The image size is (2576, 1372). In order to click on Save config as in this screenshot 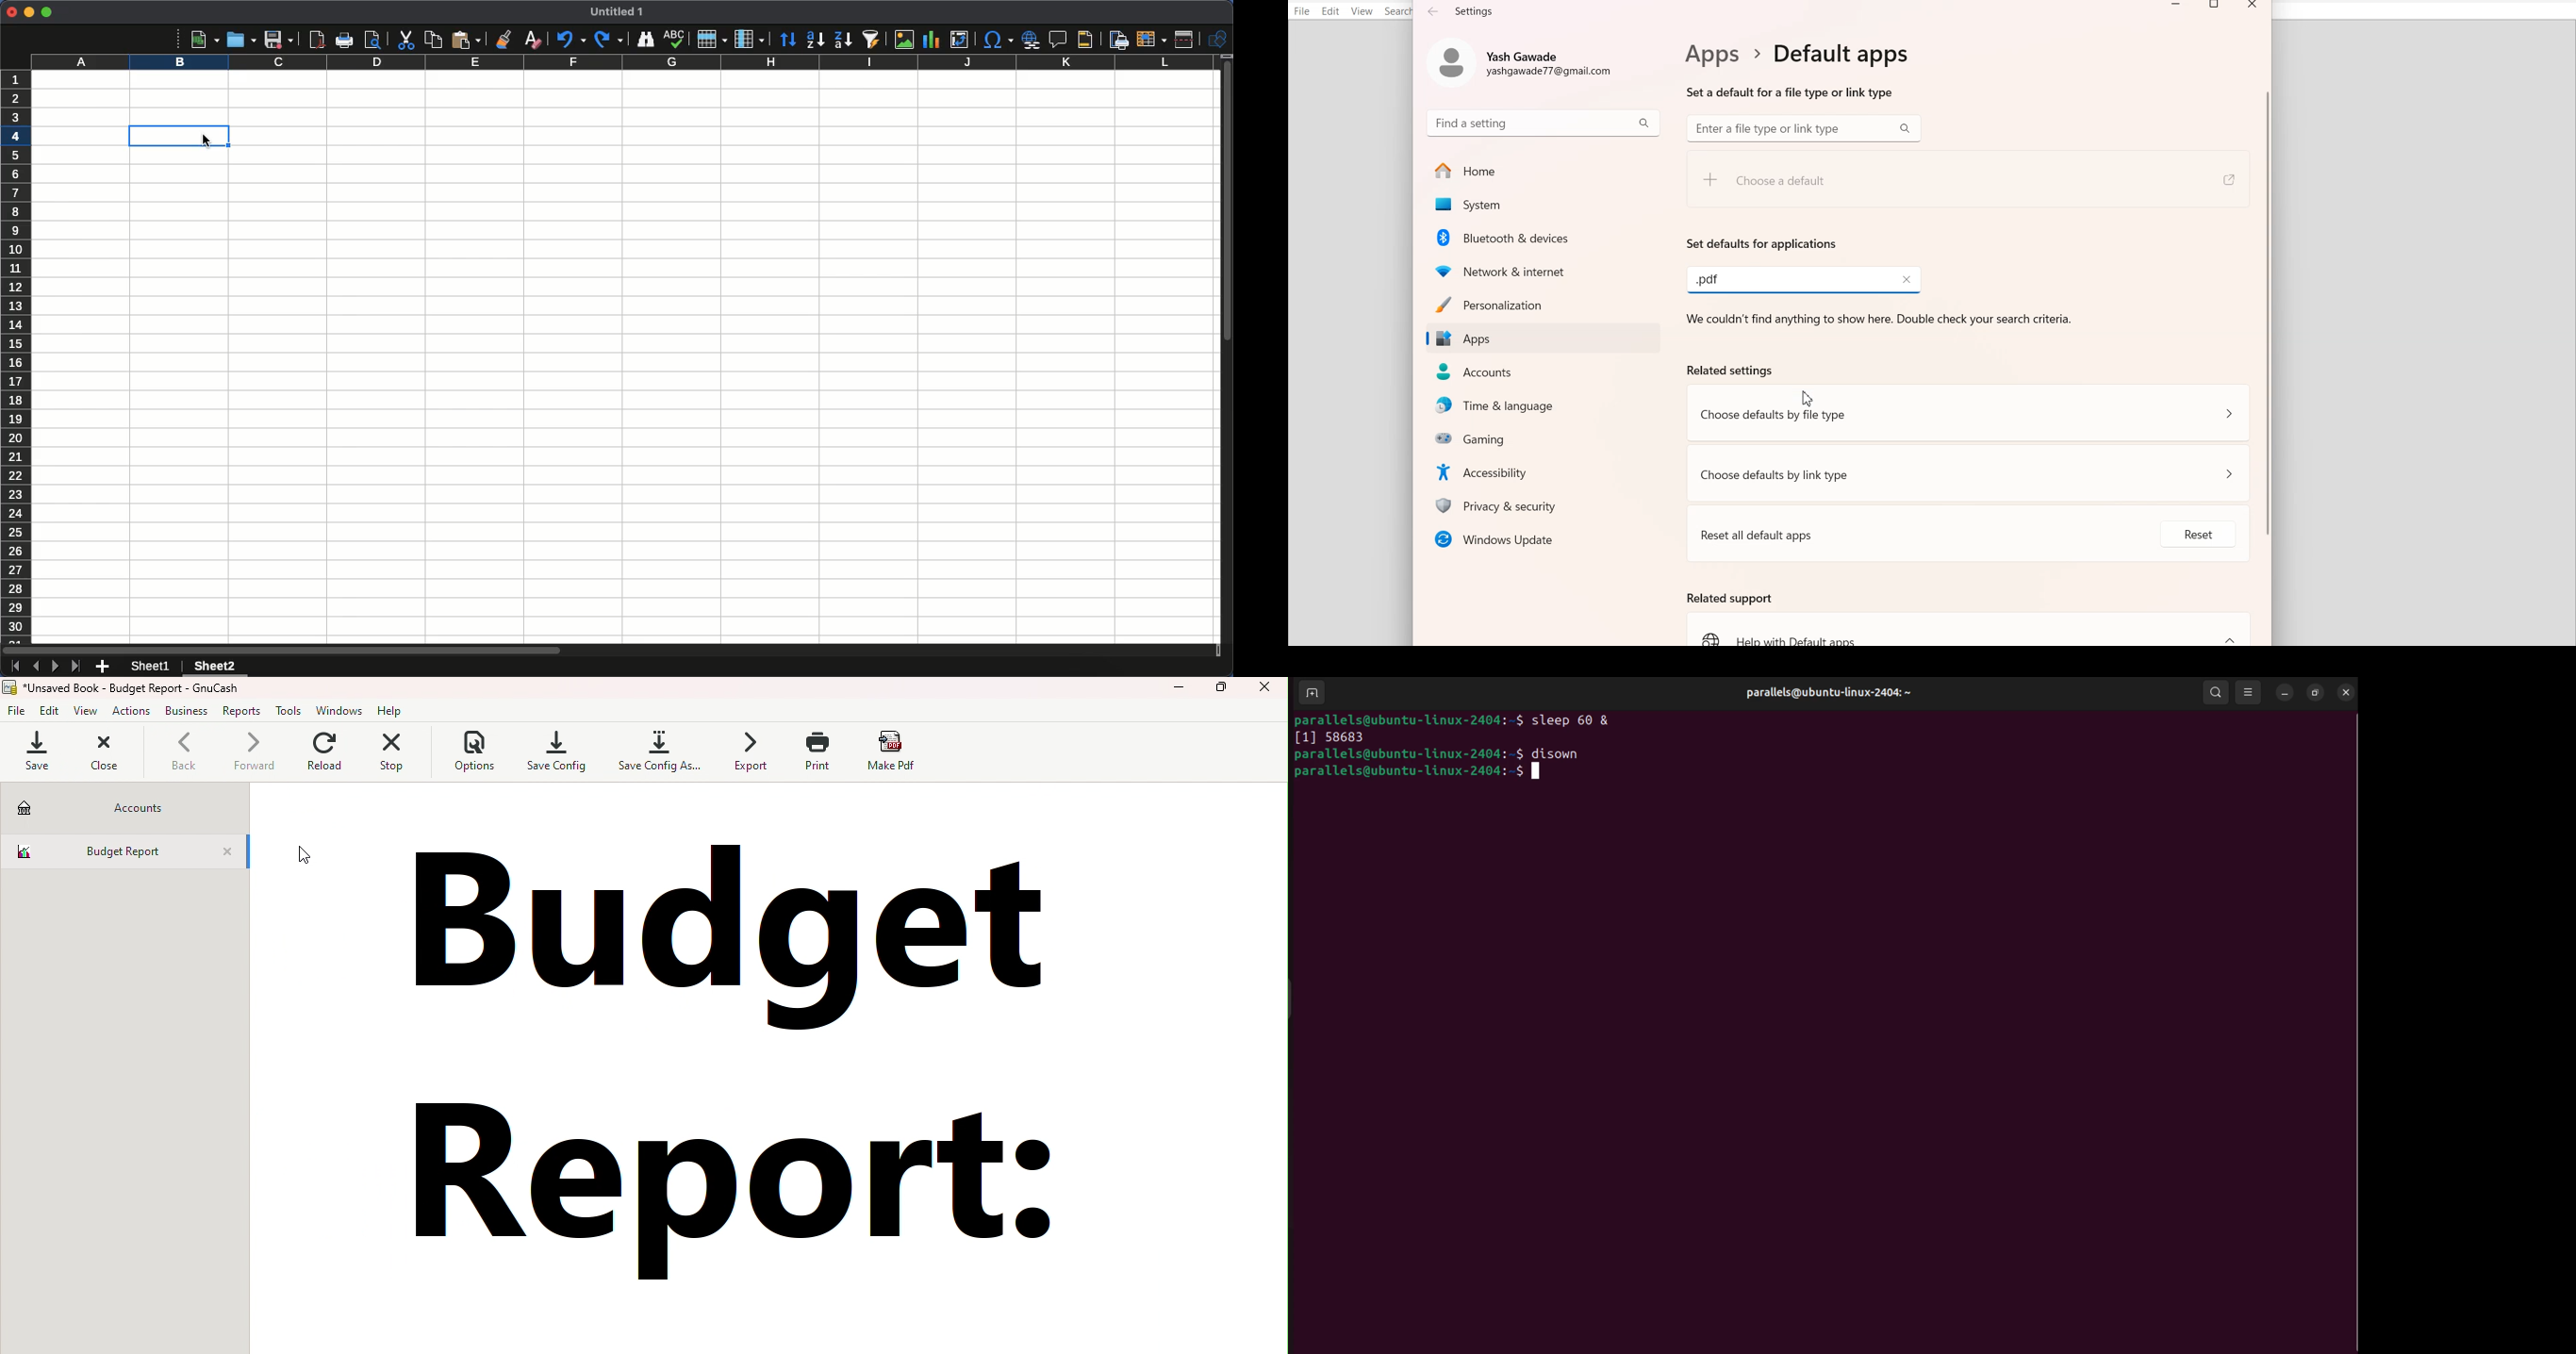, I will do `click(656, 751)`.